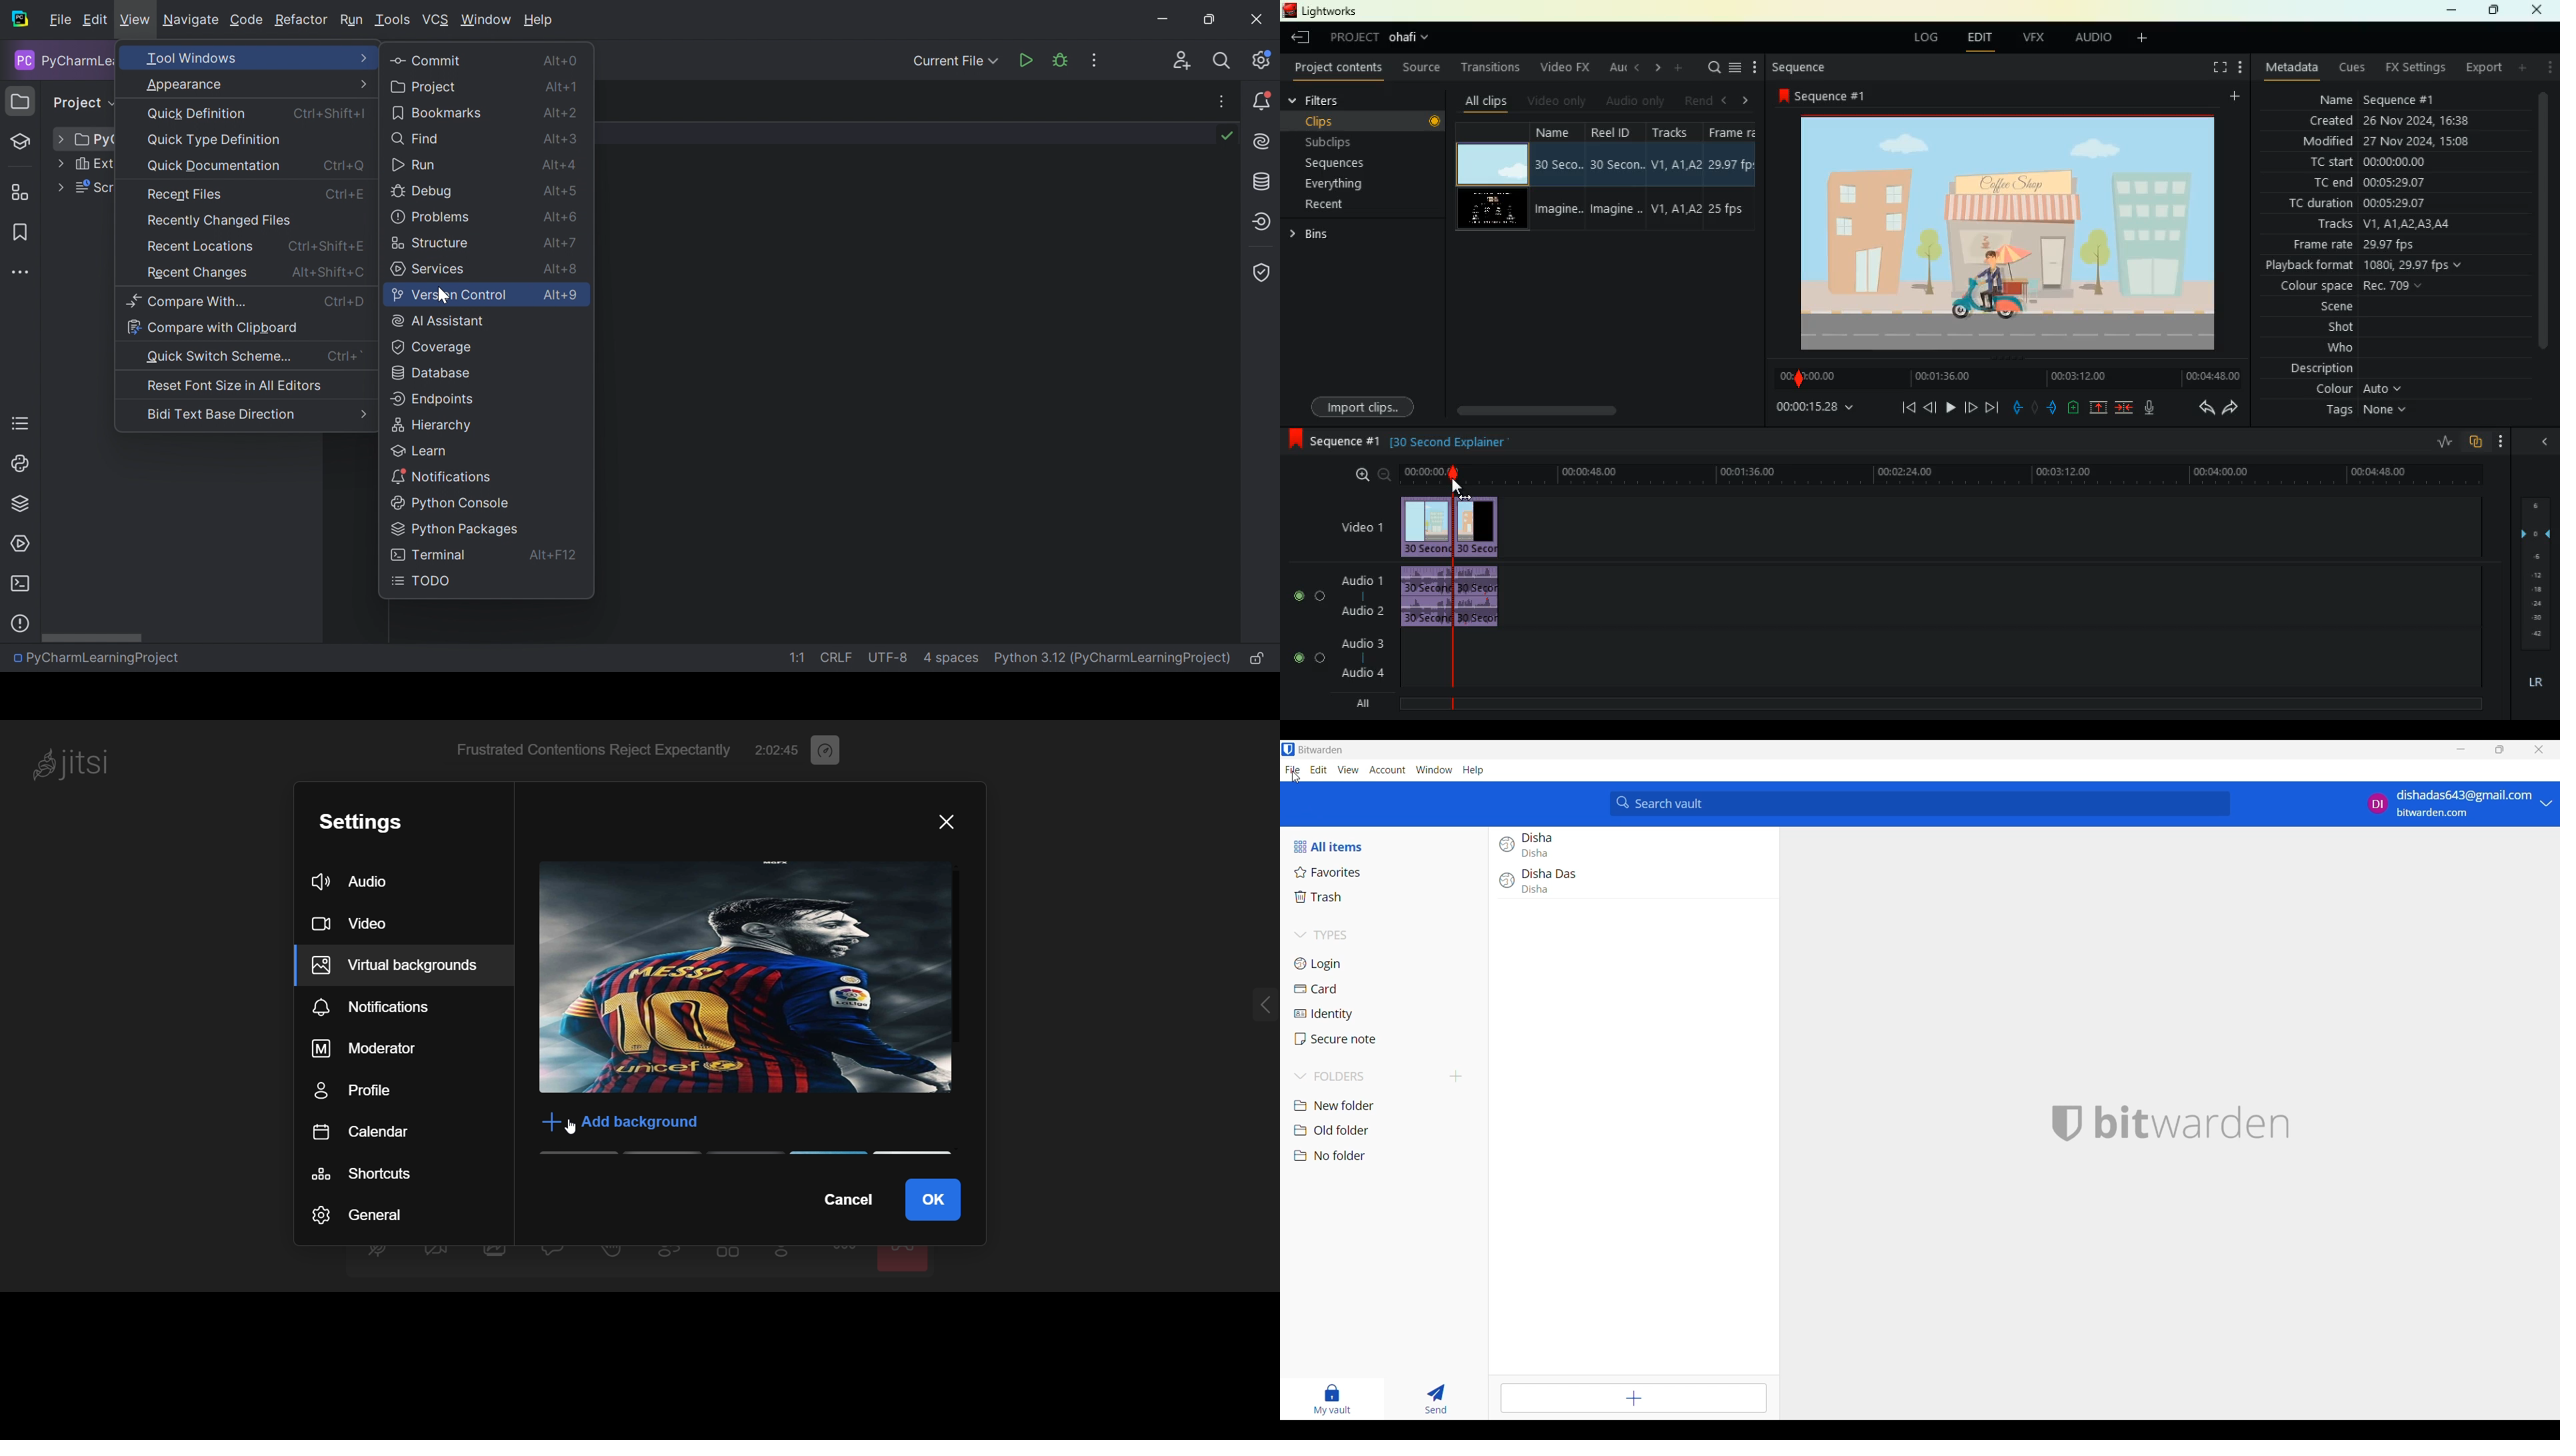  I want to click on tracksd, so click(1676, 133).